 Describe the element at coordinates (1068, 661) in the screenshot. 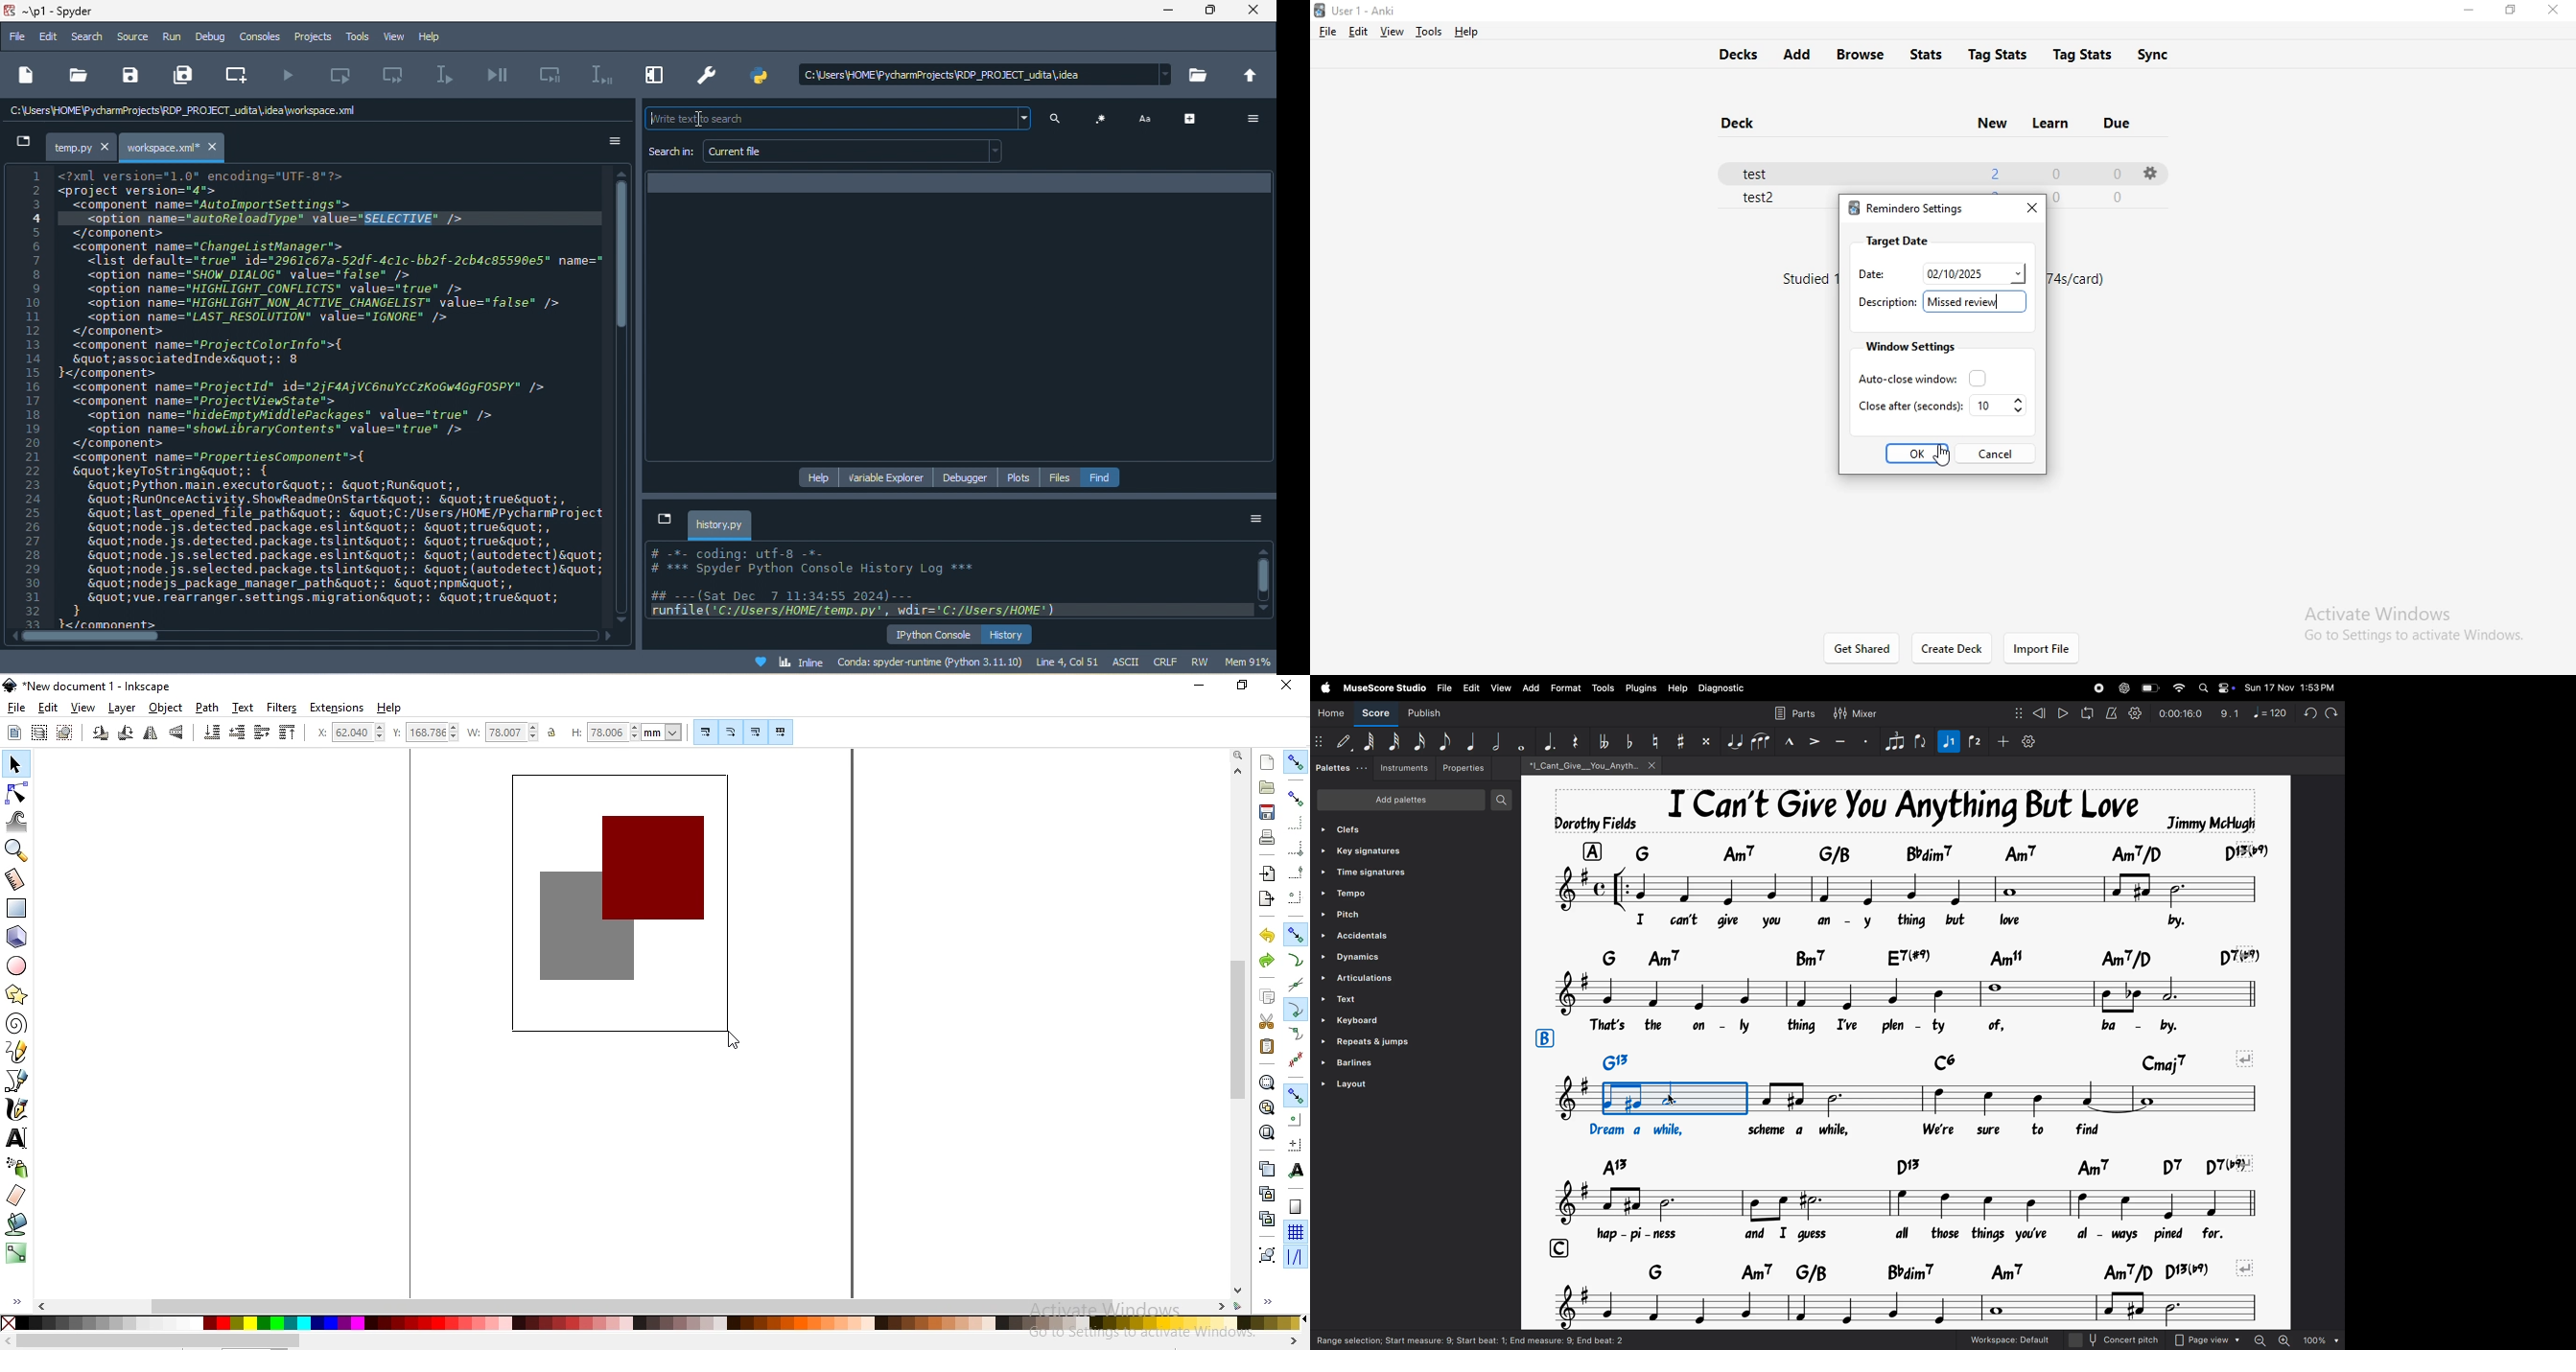

I see `line 4, col51` at that location.